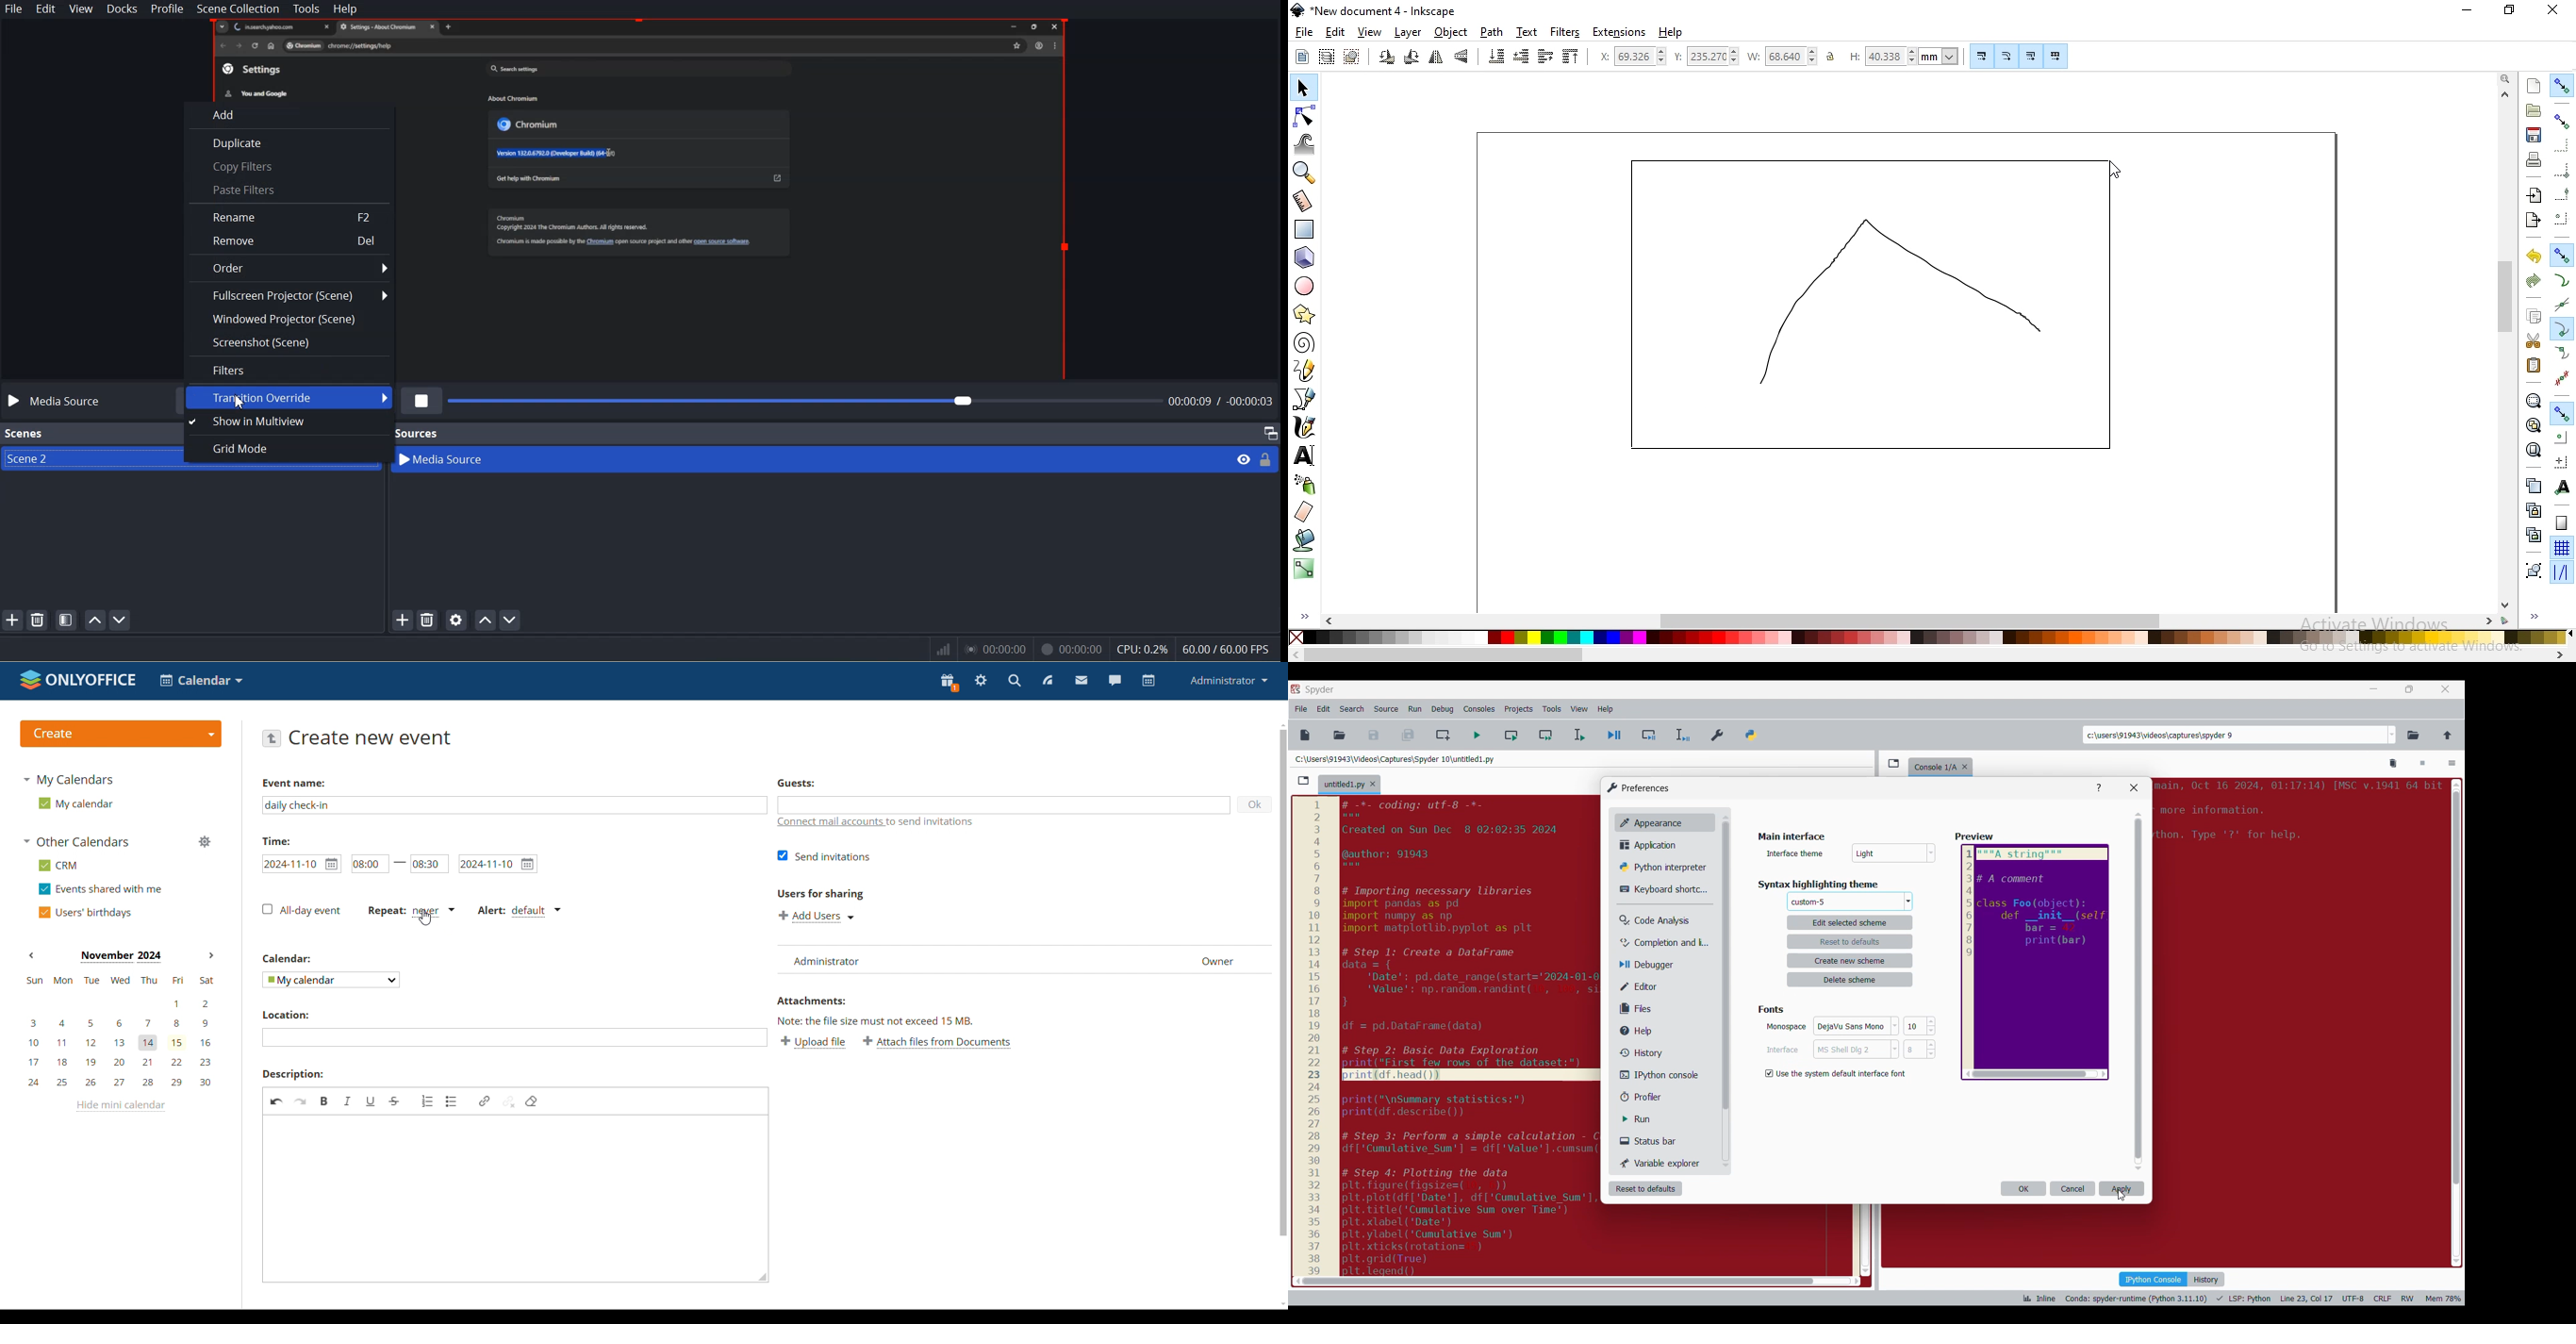 This screenshot has height=1344, width=2576. Describe the element at coordinates (211, 956) in the screenshot. I see `next month` at that location.